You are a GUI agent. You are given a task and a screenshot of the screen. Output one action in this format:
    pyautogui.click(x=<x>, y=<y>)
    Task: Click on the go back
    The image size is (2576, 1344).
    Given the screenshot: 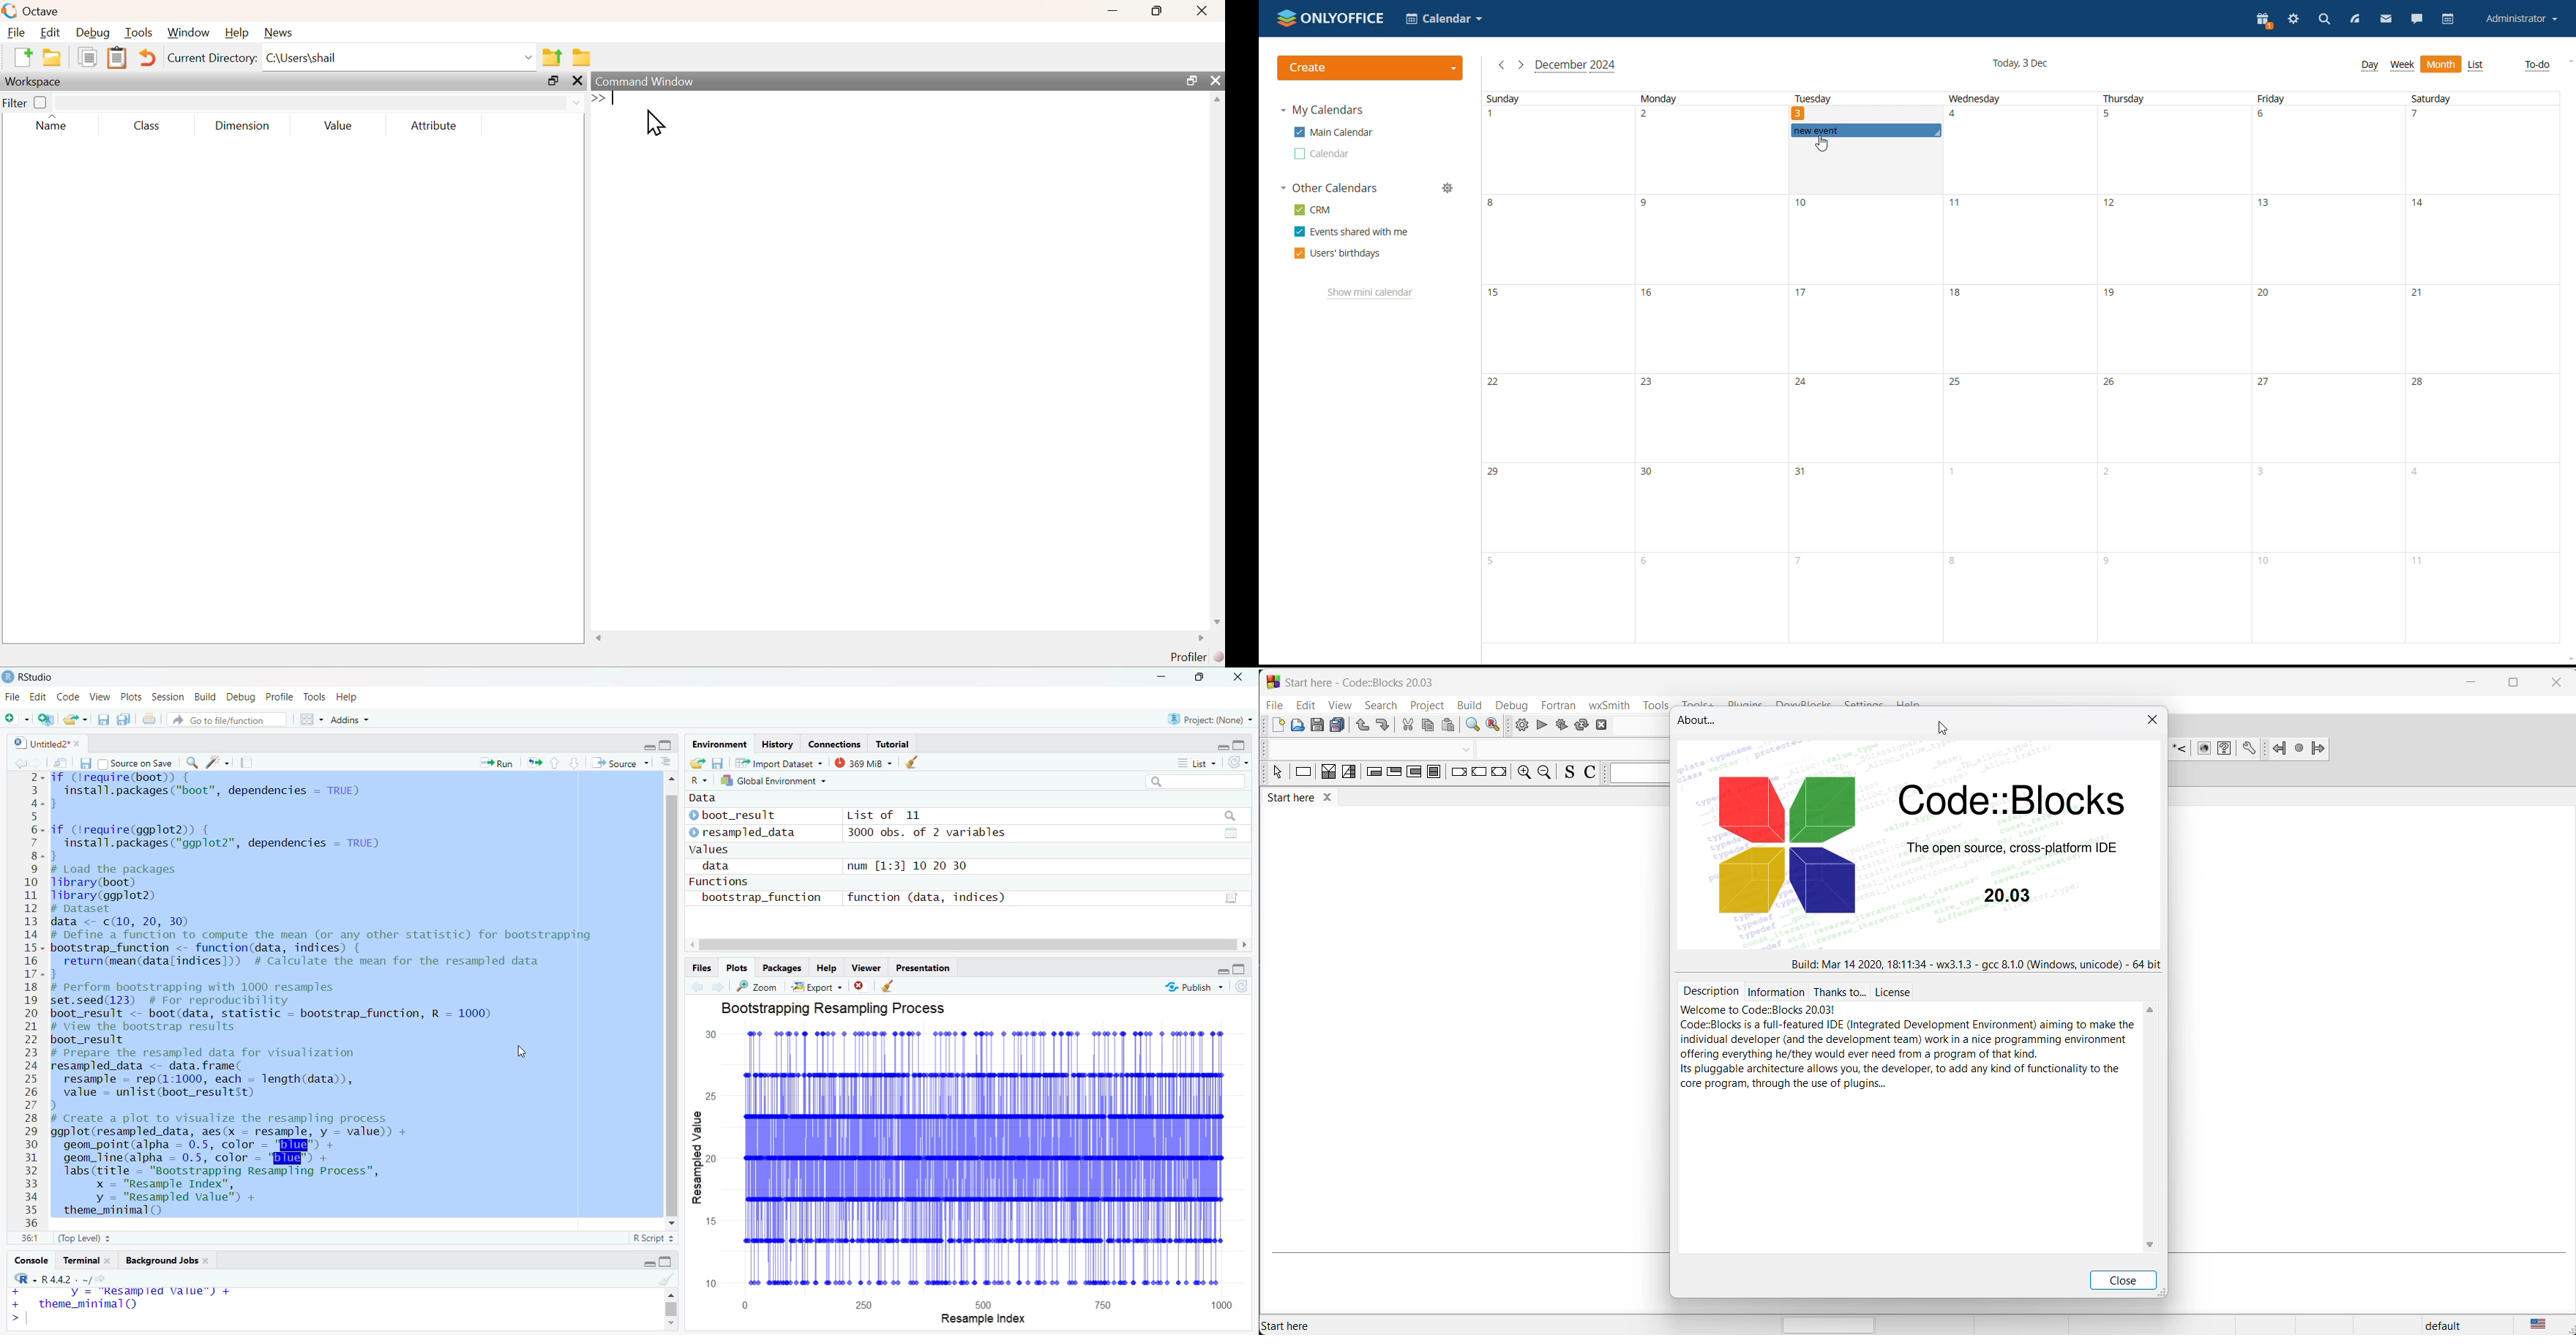 What is the action you would take?
    pyautogui.click(x=697, y=986)
    